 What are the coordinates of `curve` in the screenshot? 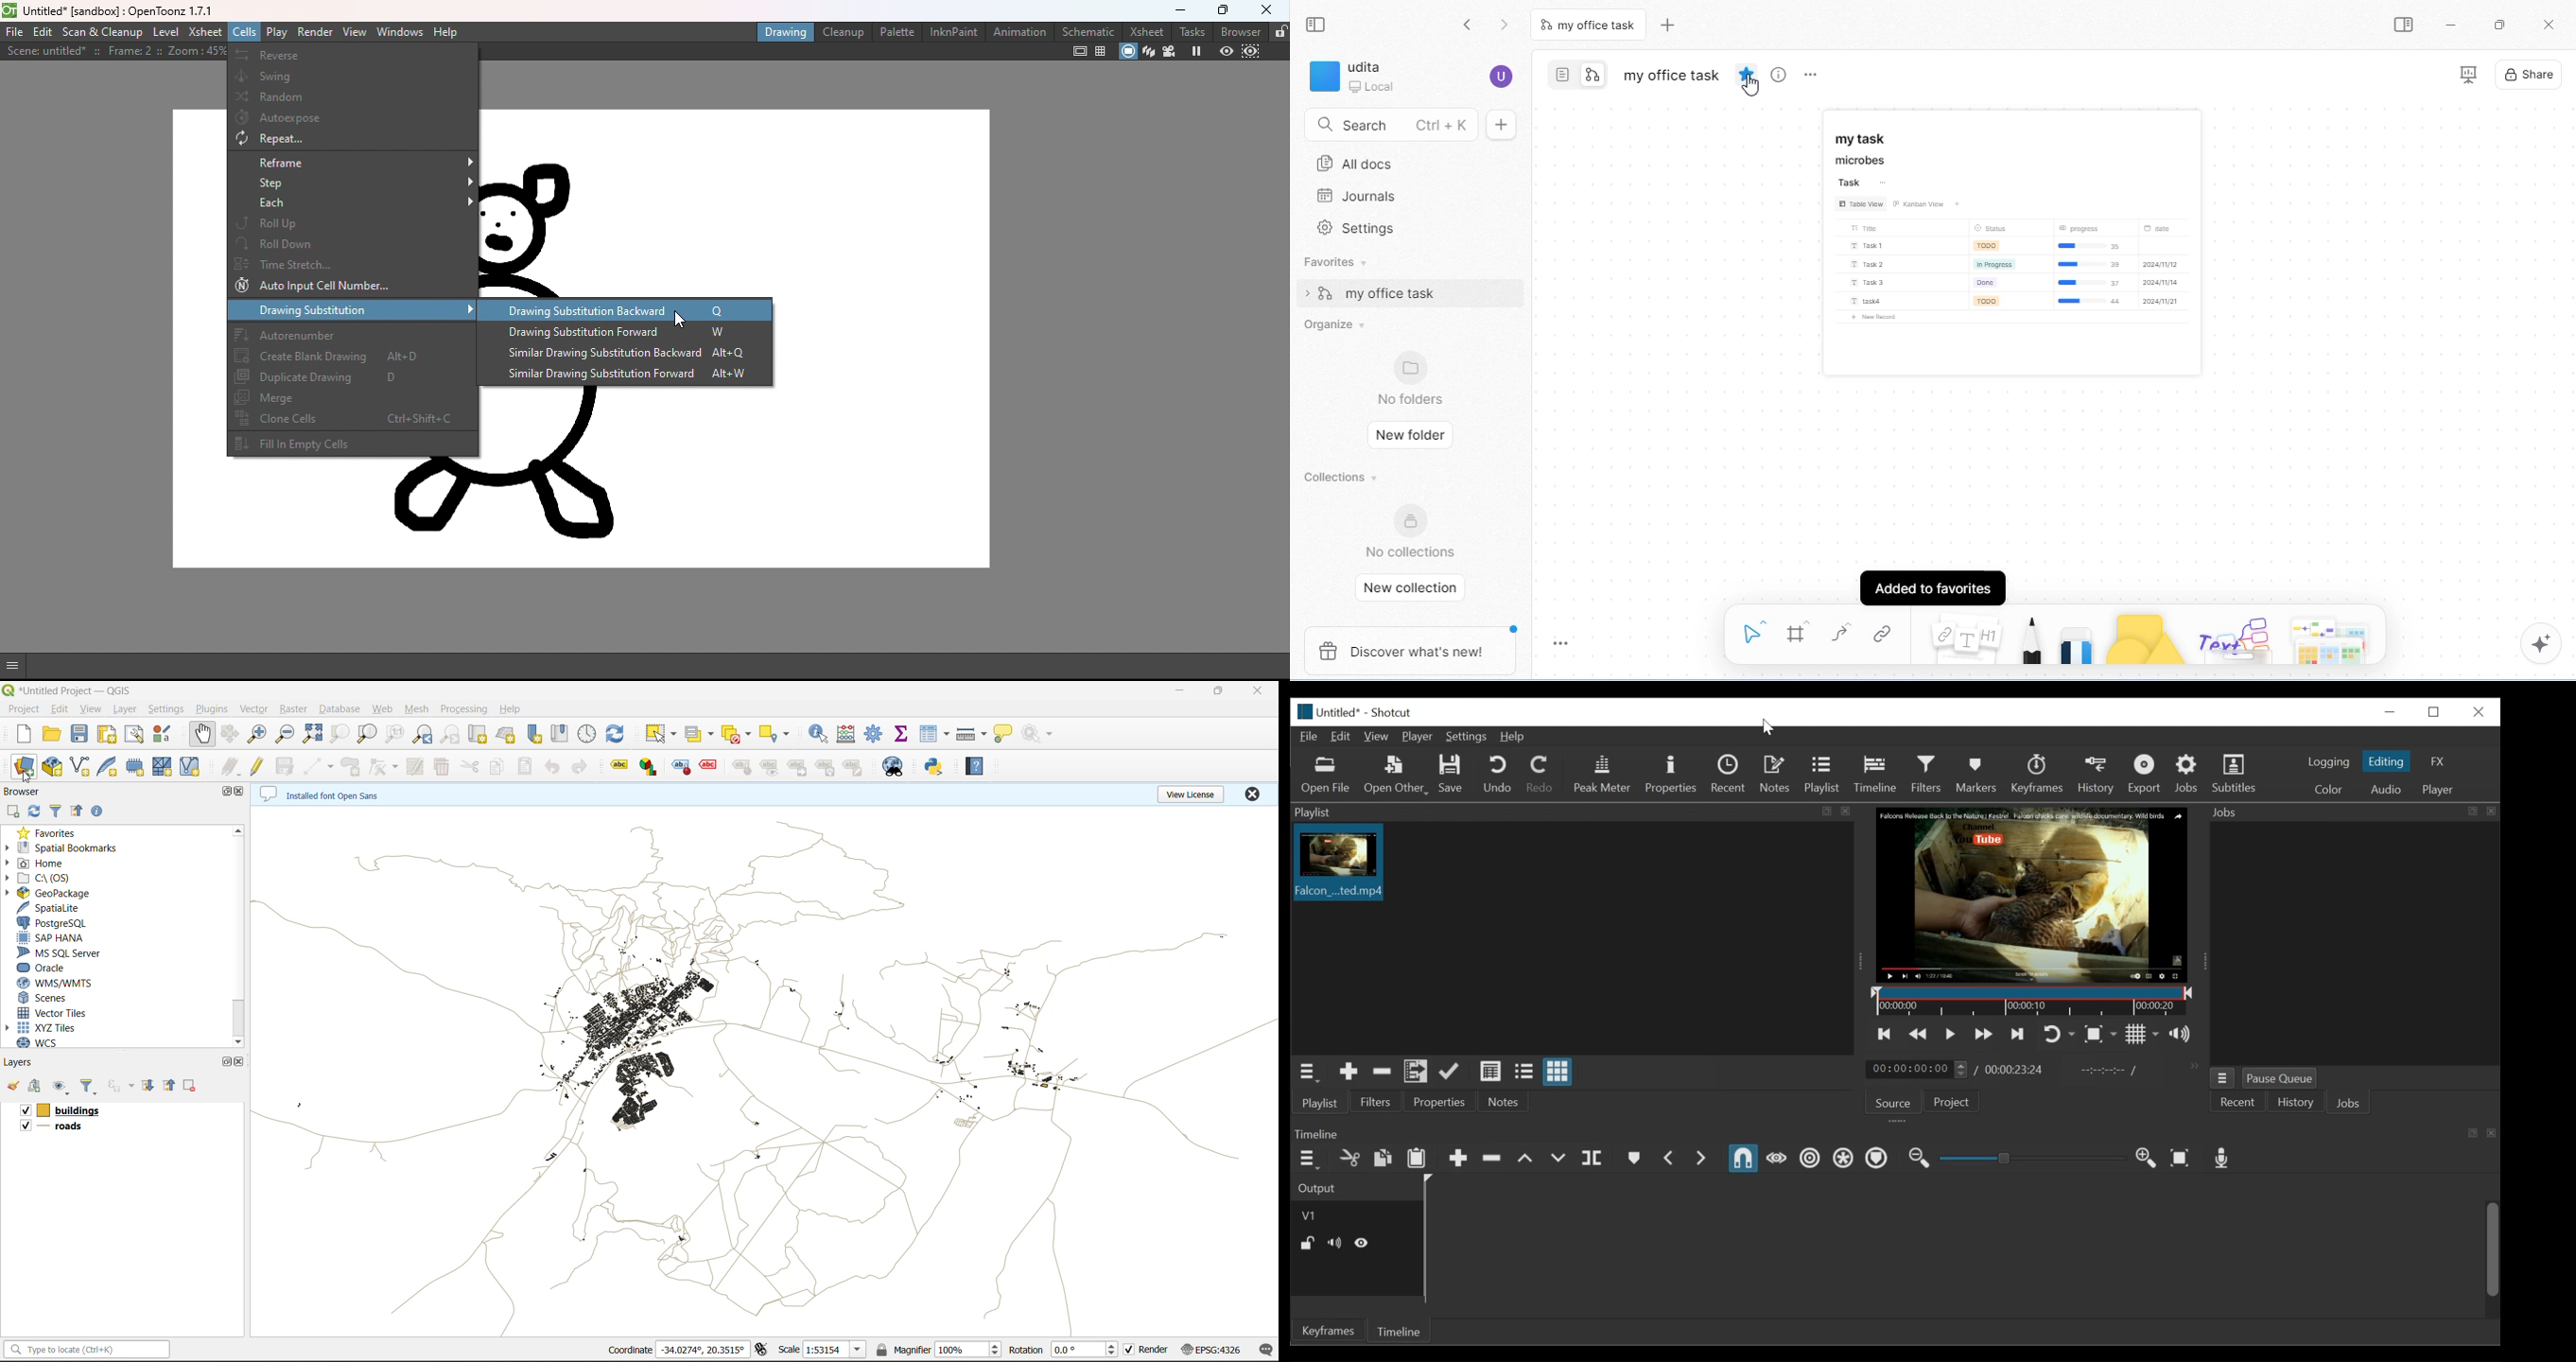 It's located at (1843, 632).